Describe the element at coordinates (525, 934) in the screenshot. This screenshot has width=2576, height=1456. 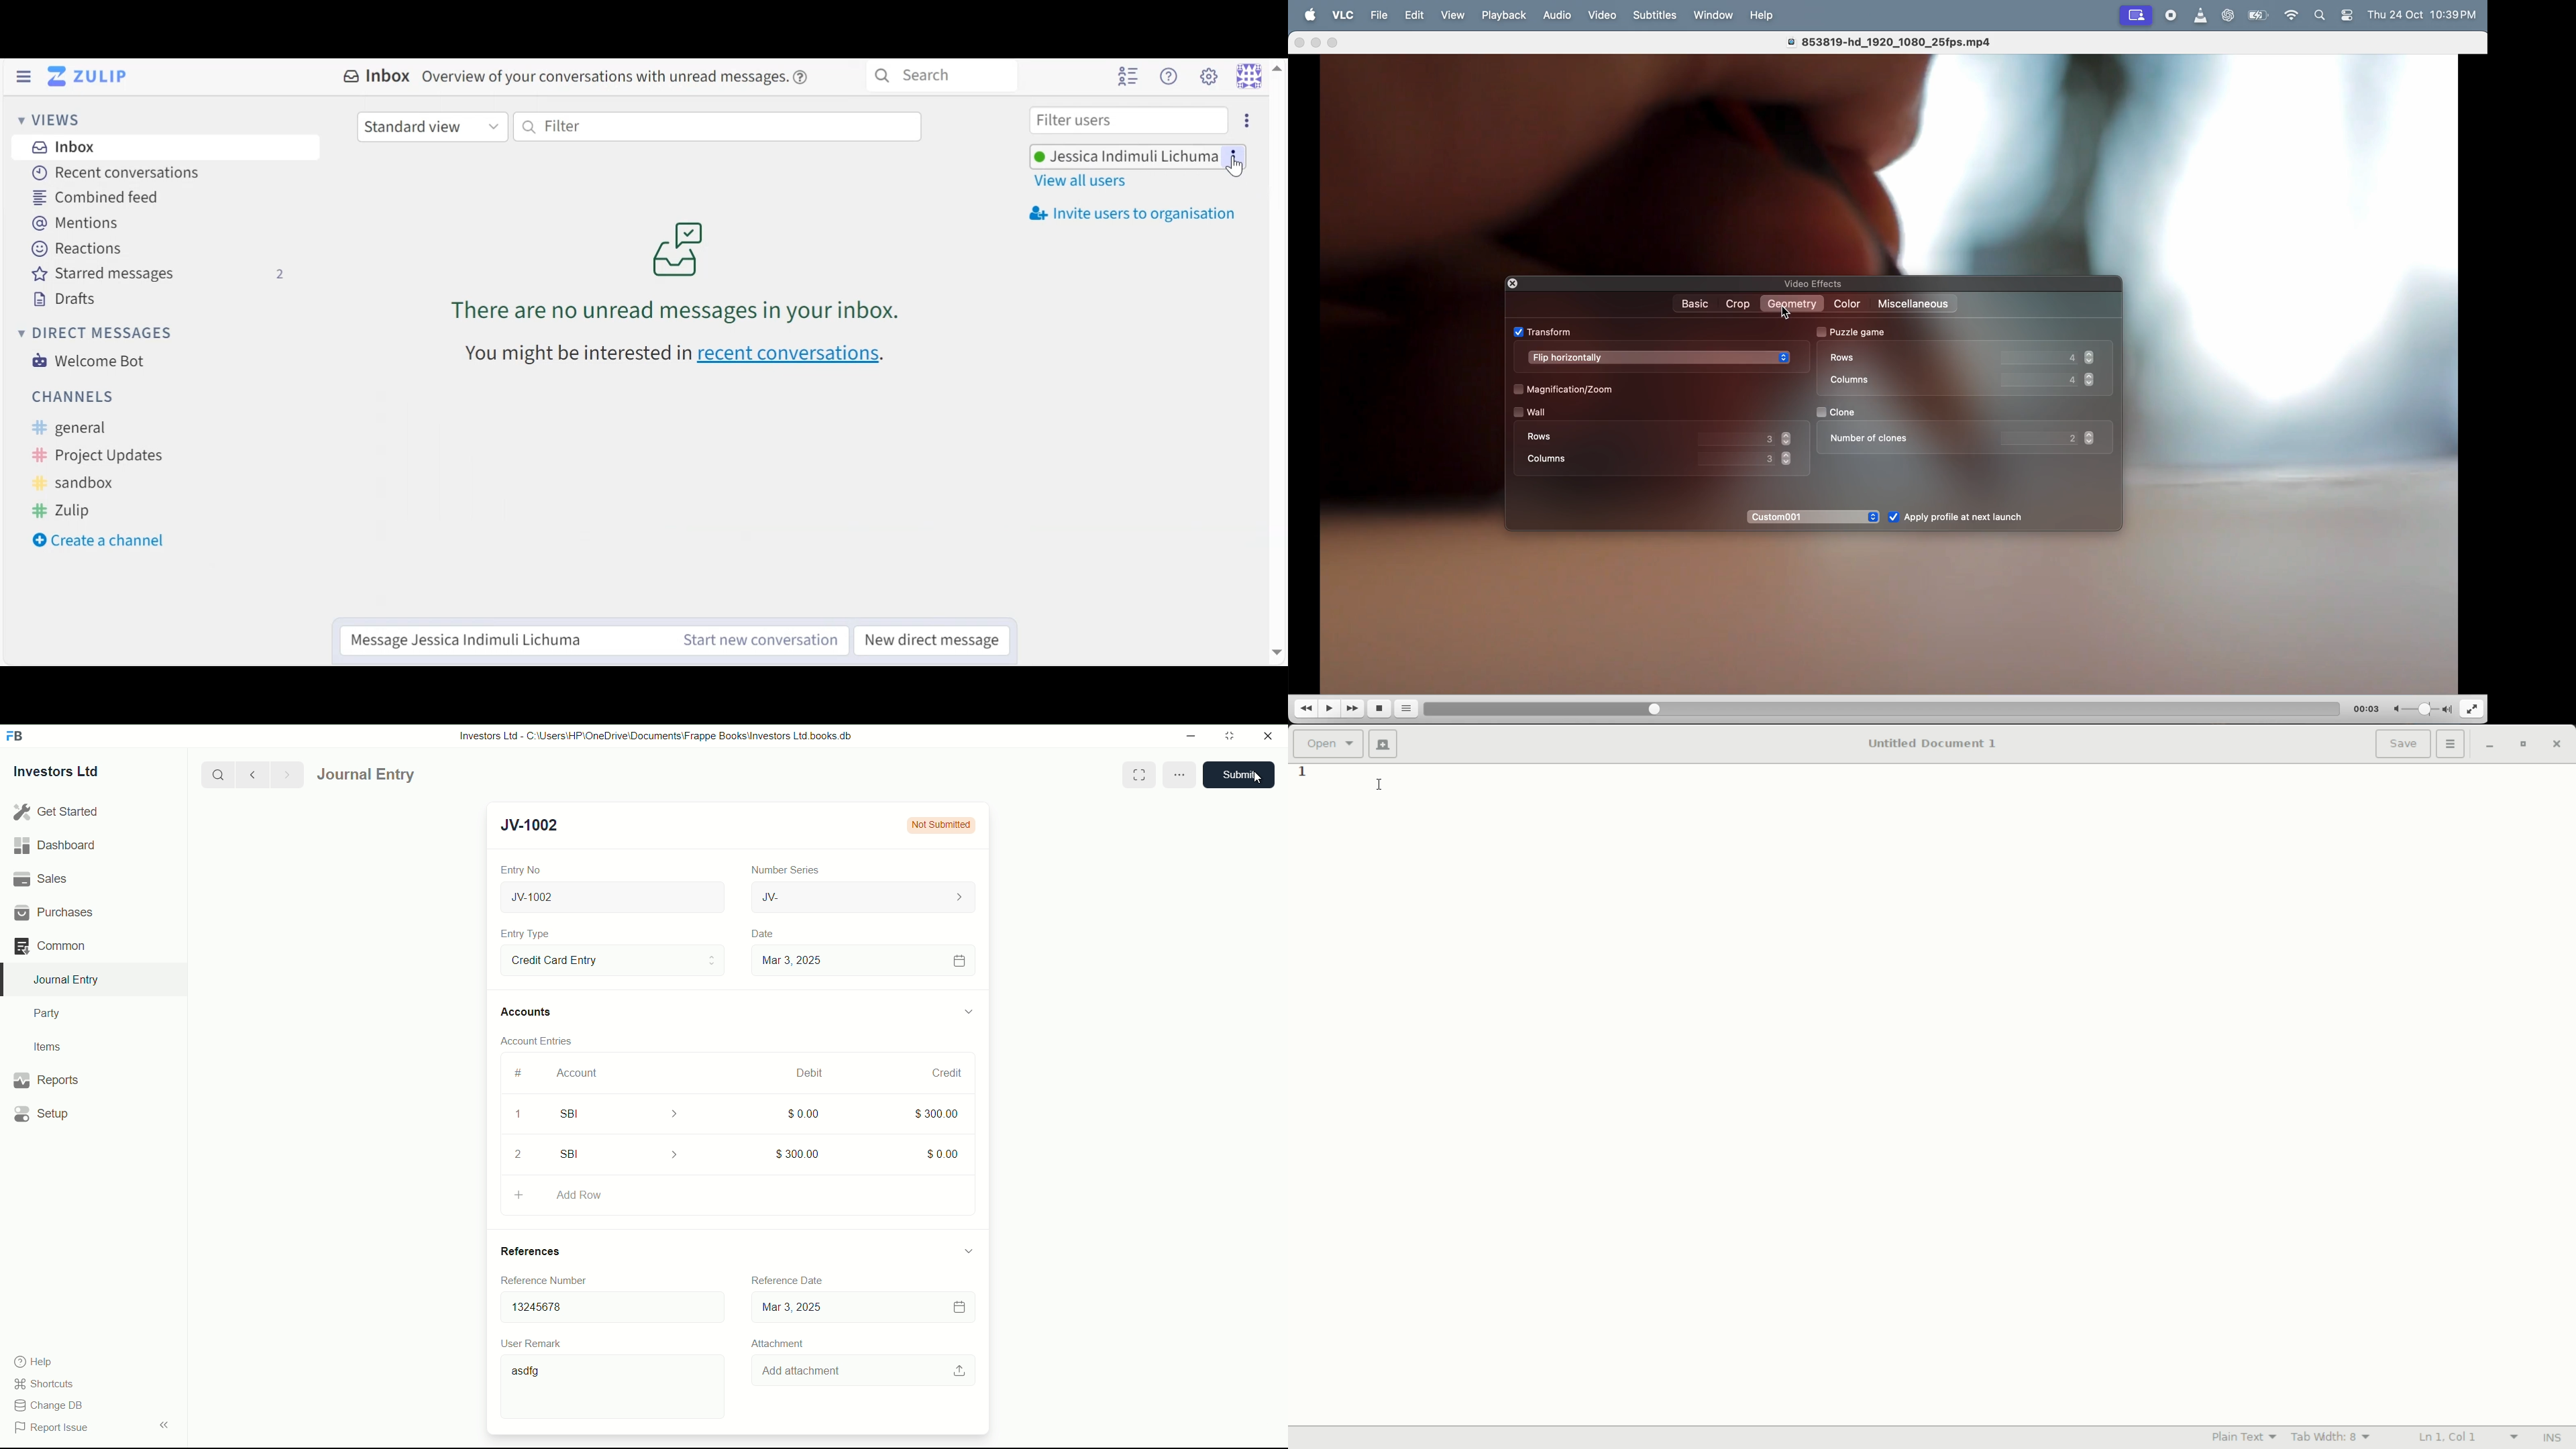
I see `Entry Type` at that location.